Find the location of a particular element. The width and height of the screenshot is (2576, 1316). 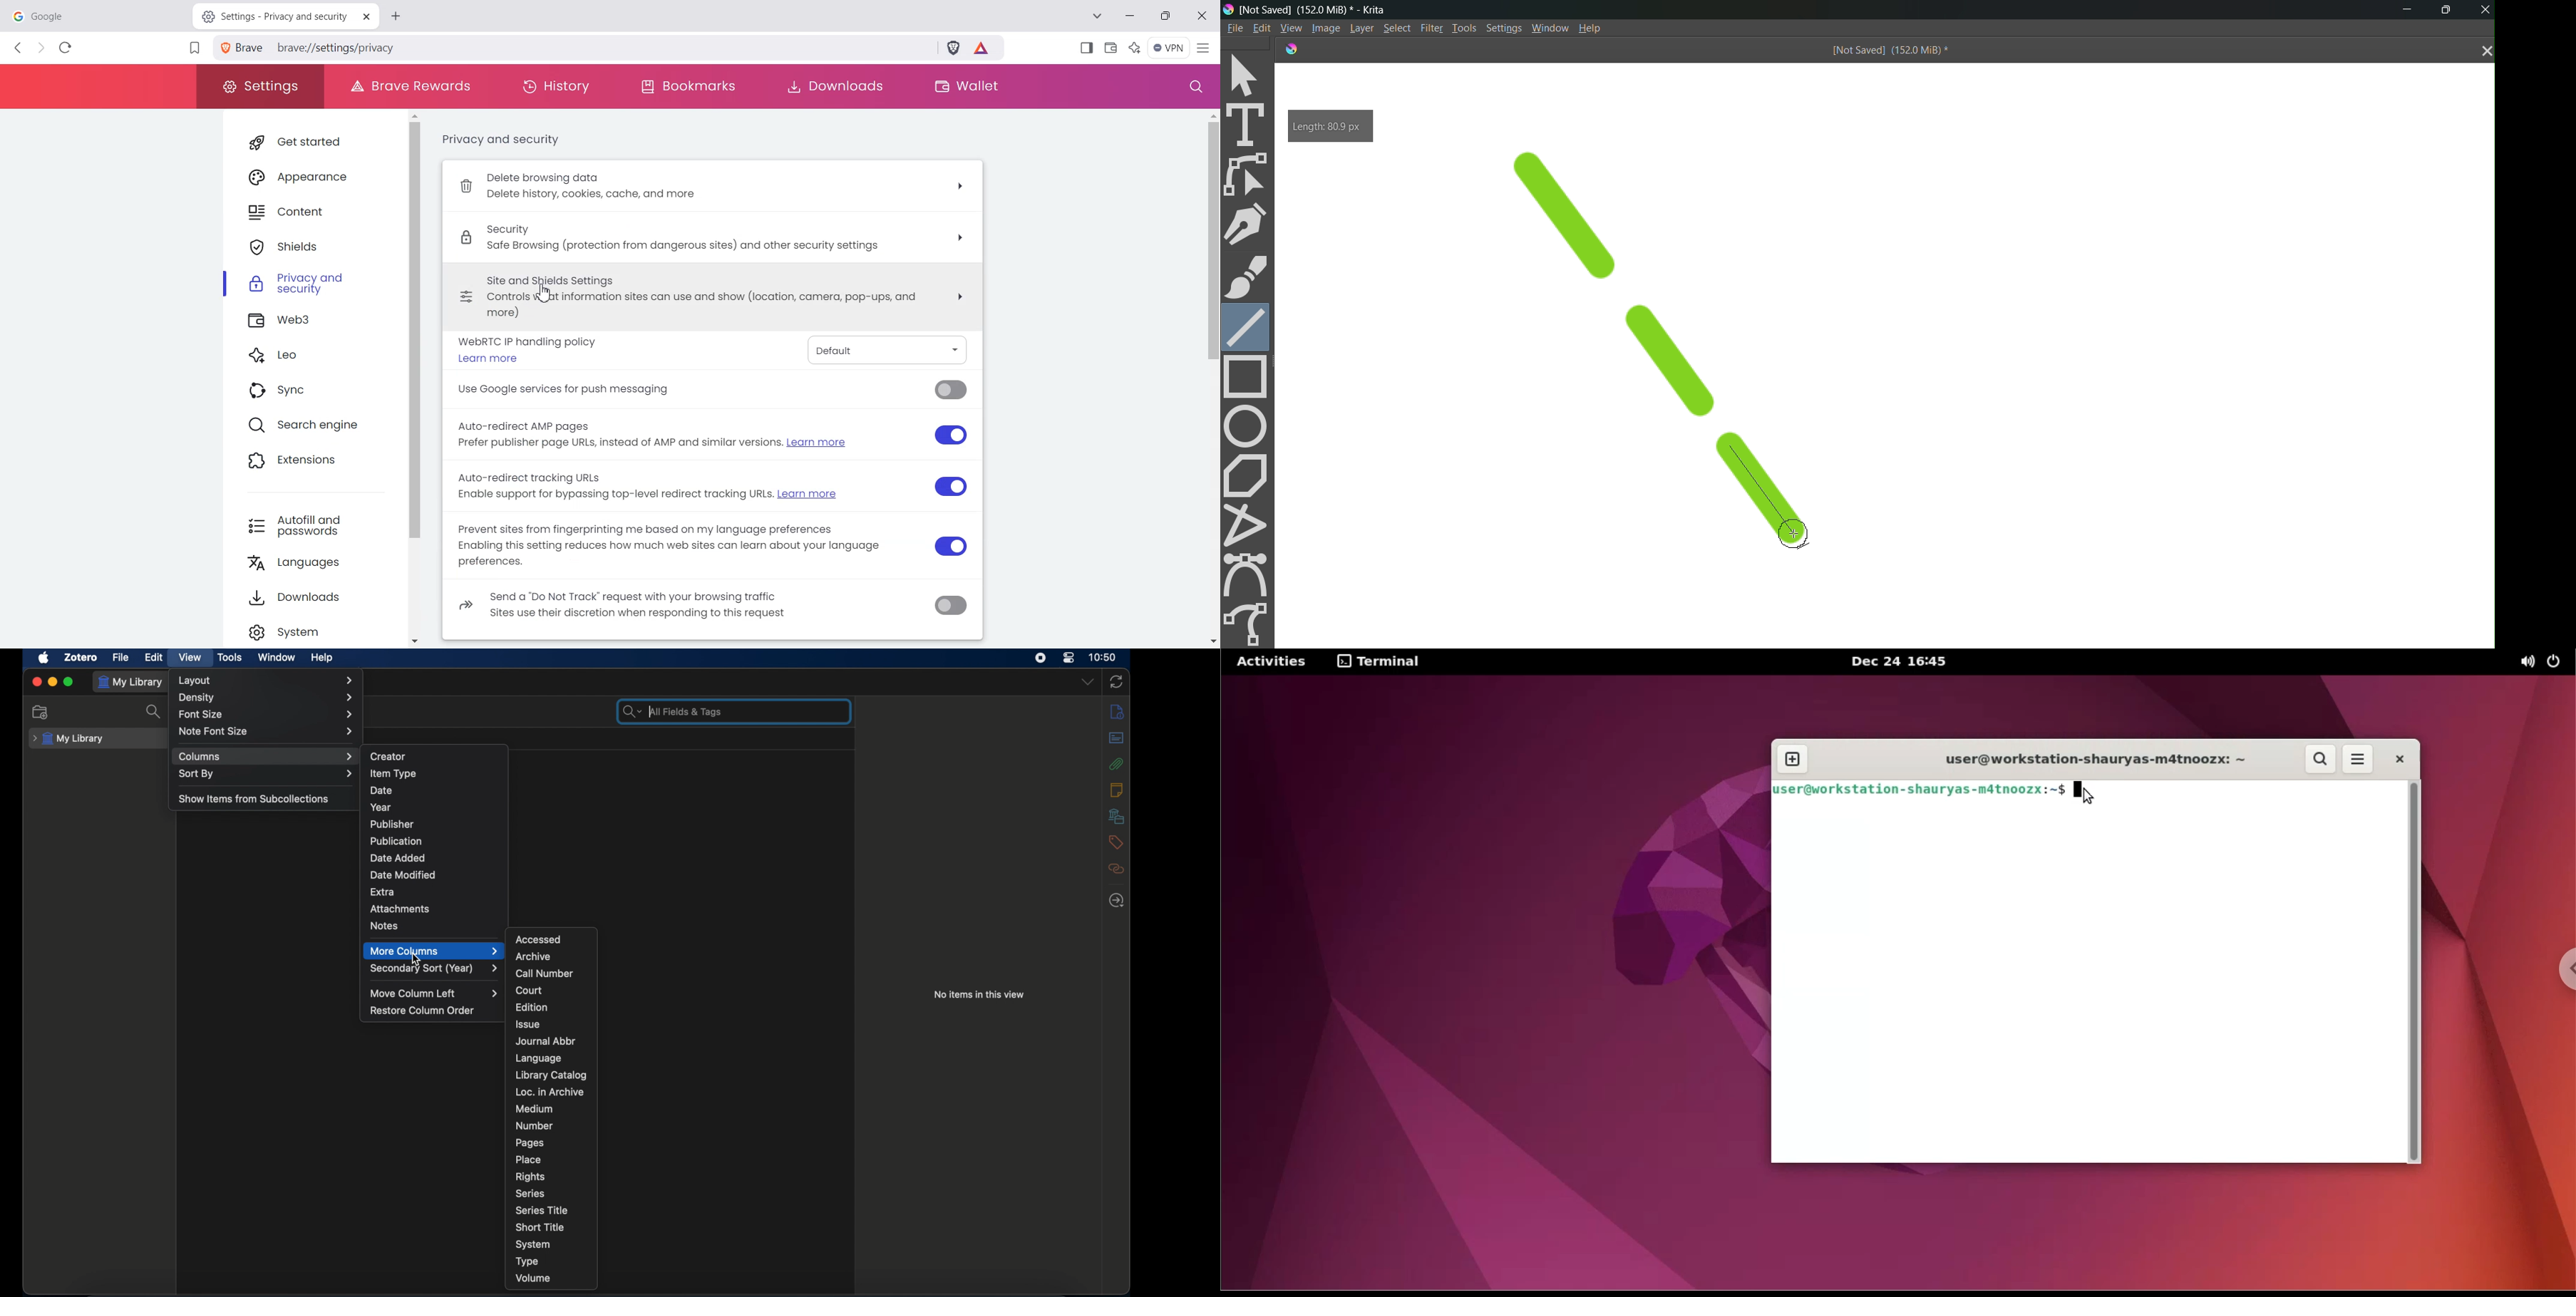

more columns is located at coordinates (434, 952).